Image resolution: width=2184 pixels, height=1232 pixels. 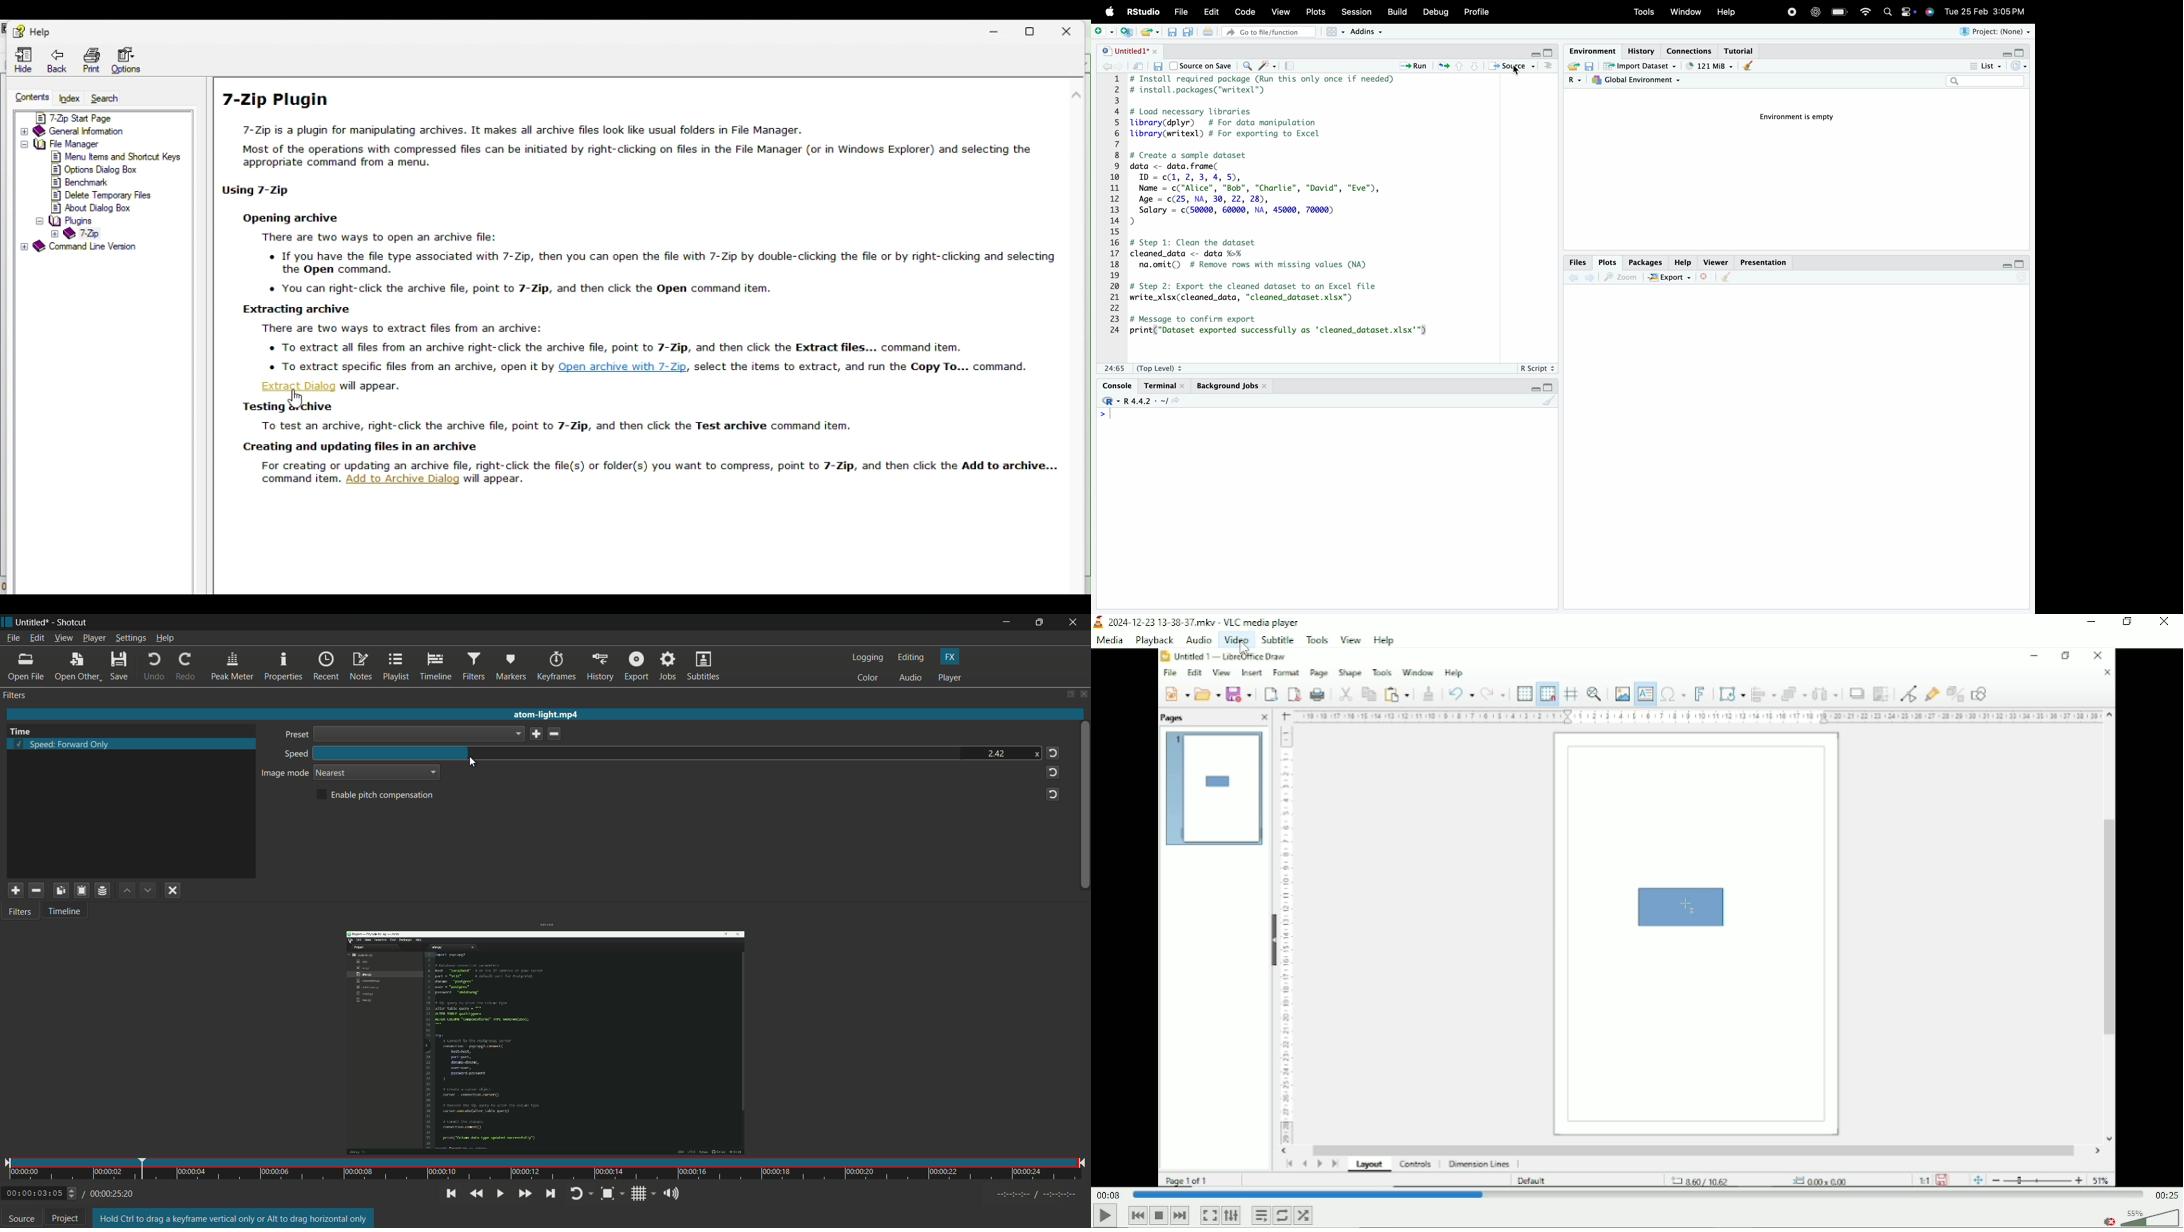 I want to click on quickly play backwards, so click(x=477, y=1194).